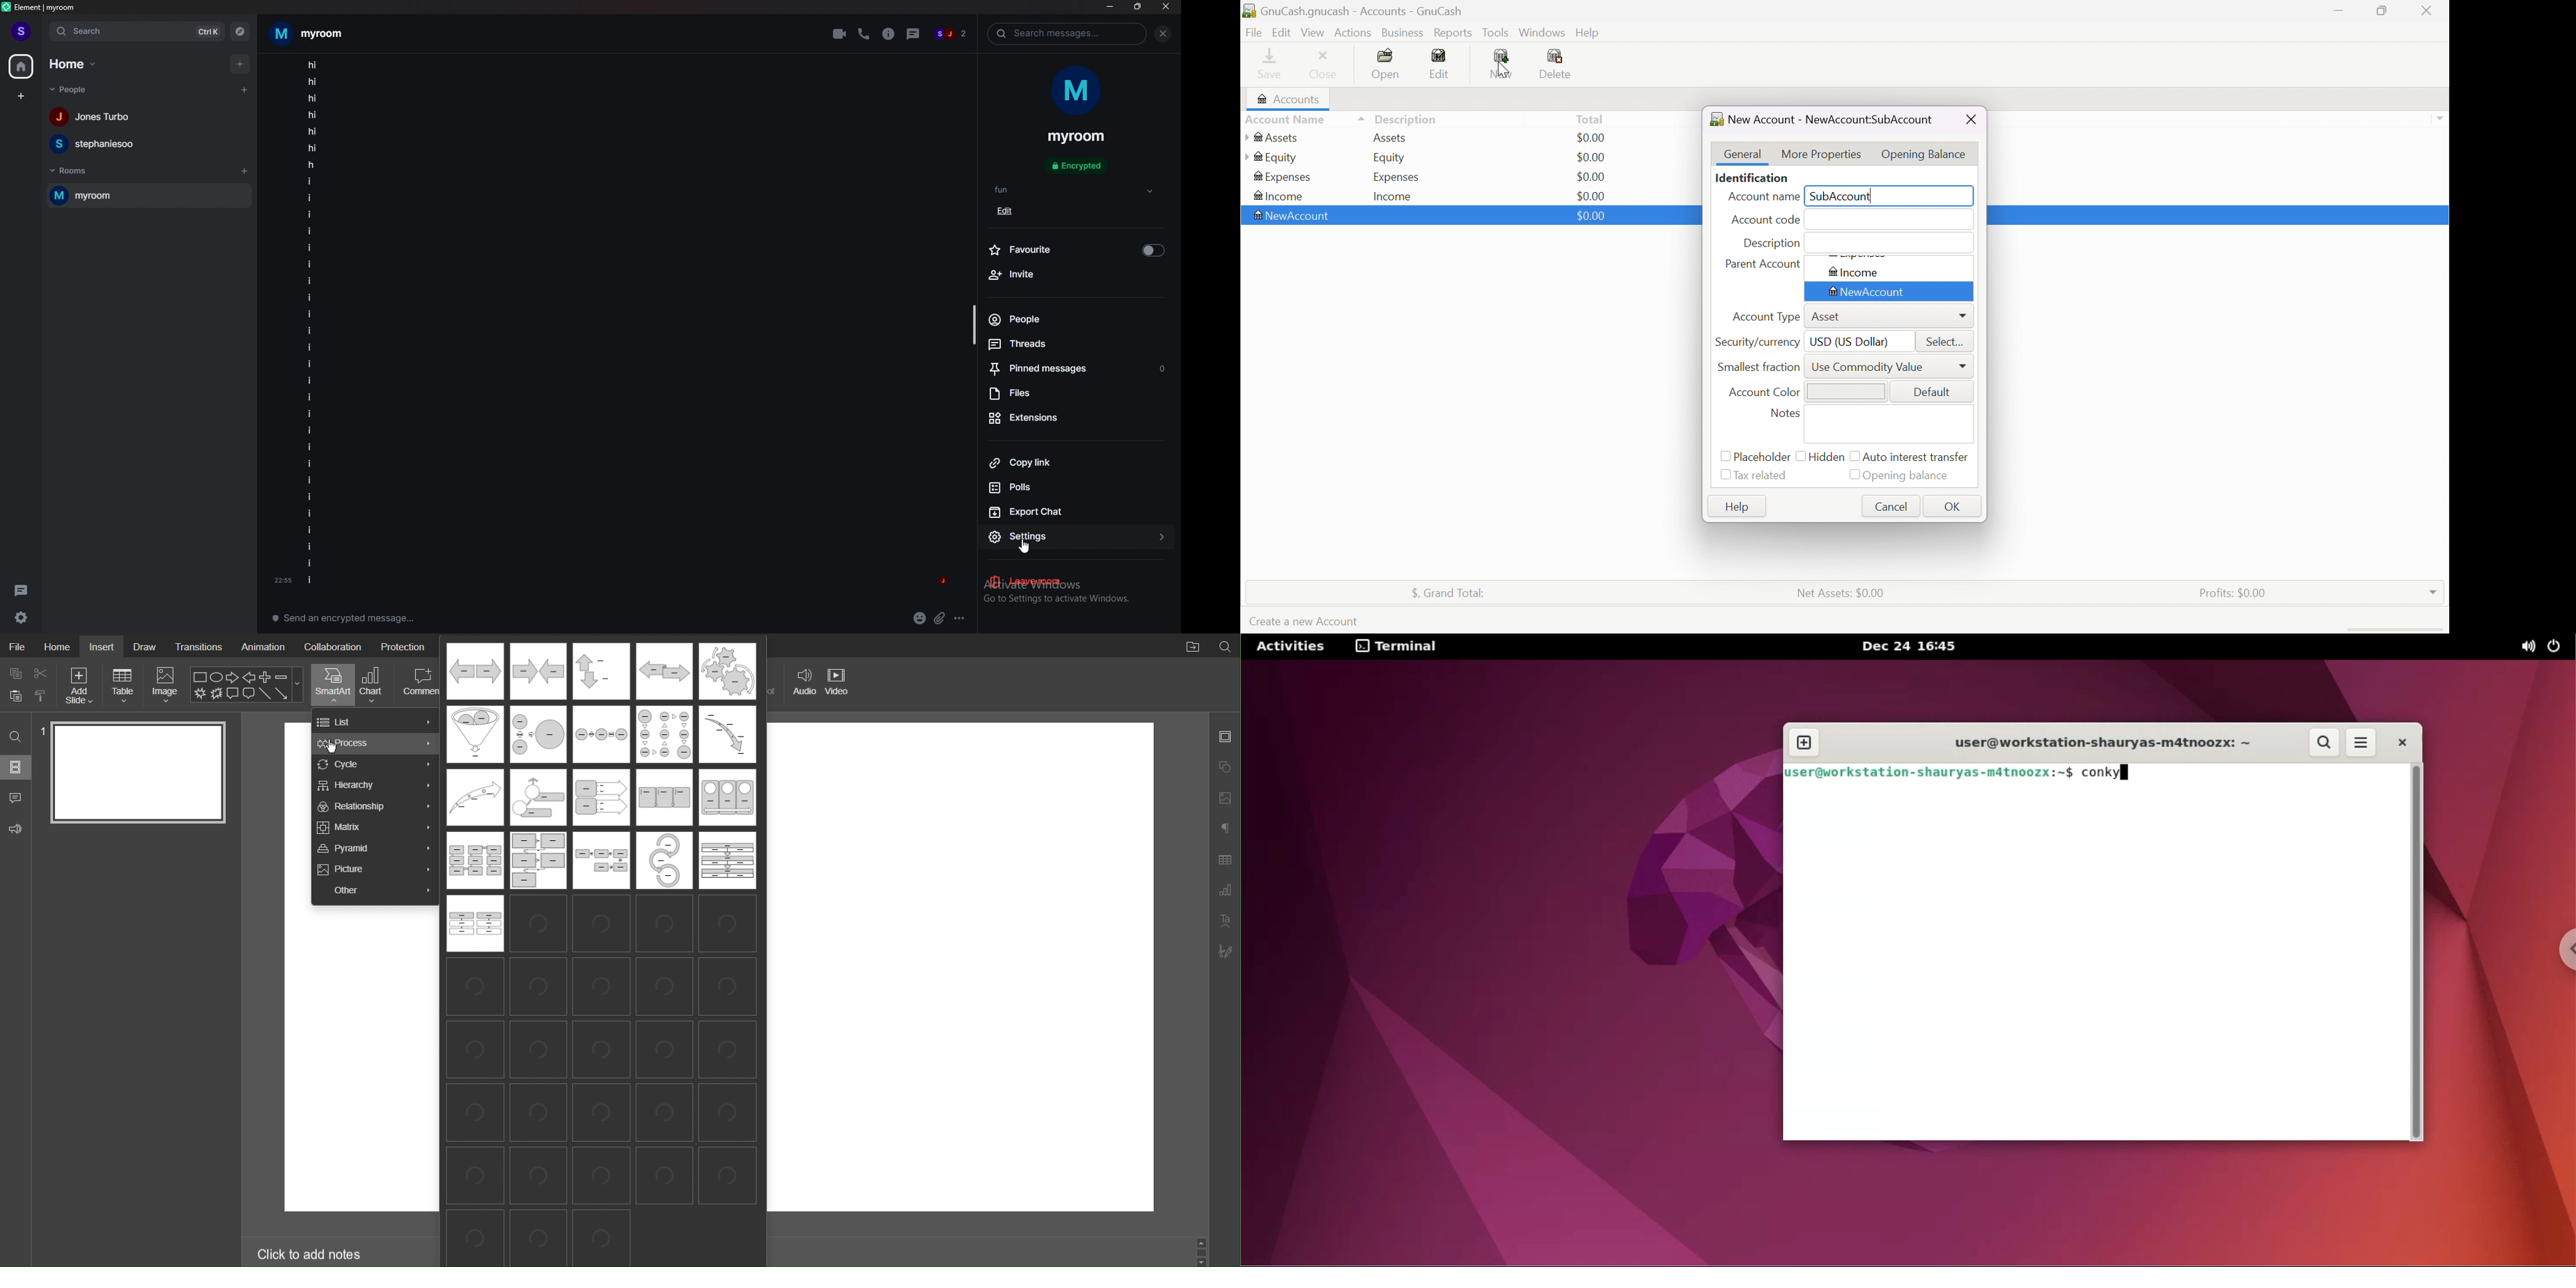 The width and height of the screenshot is (2576, 1288). What do you see at coordinates (2435, 593) in the screenshot?
I see `Drop Down` at bounding box center [2435, 593].